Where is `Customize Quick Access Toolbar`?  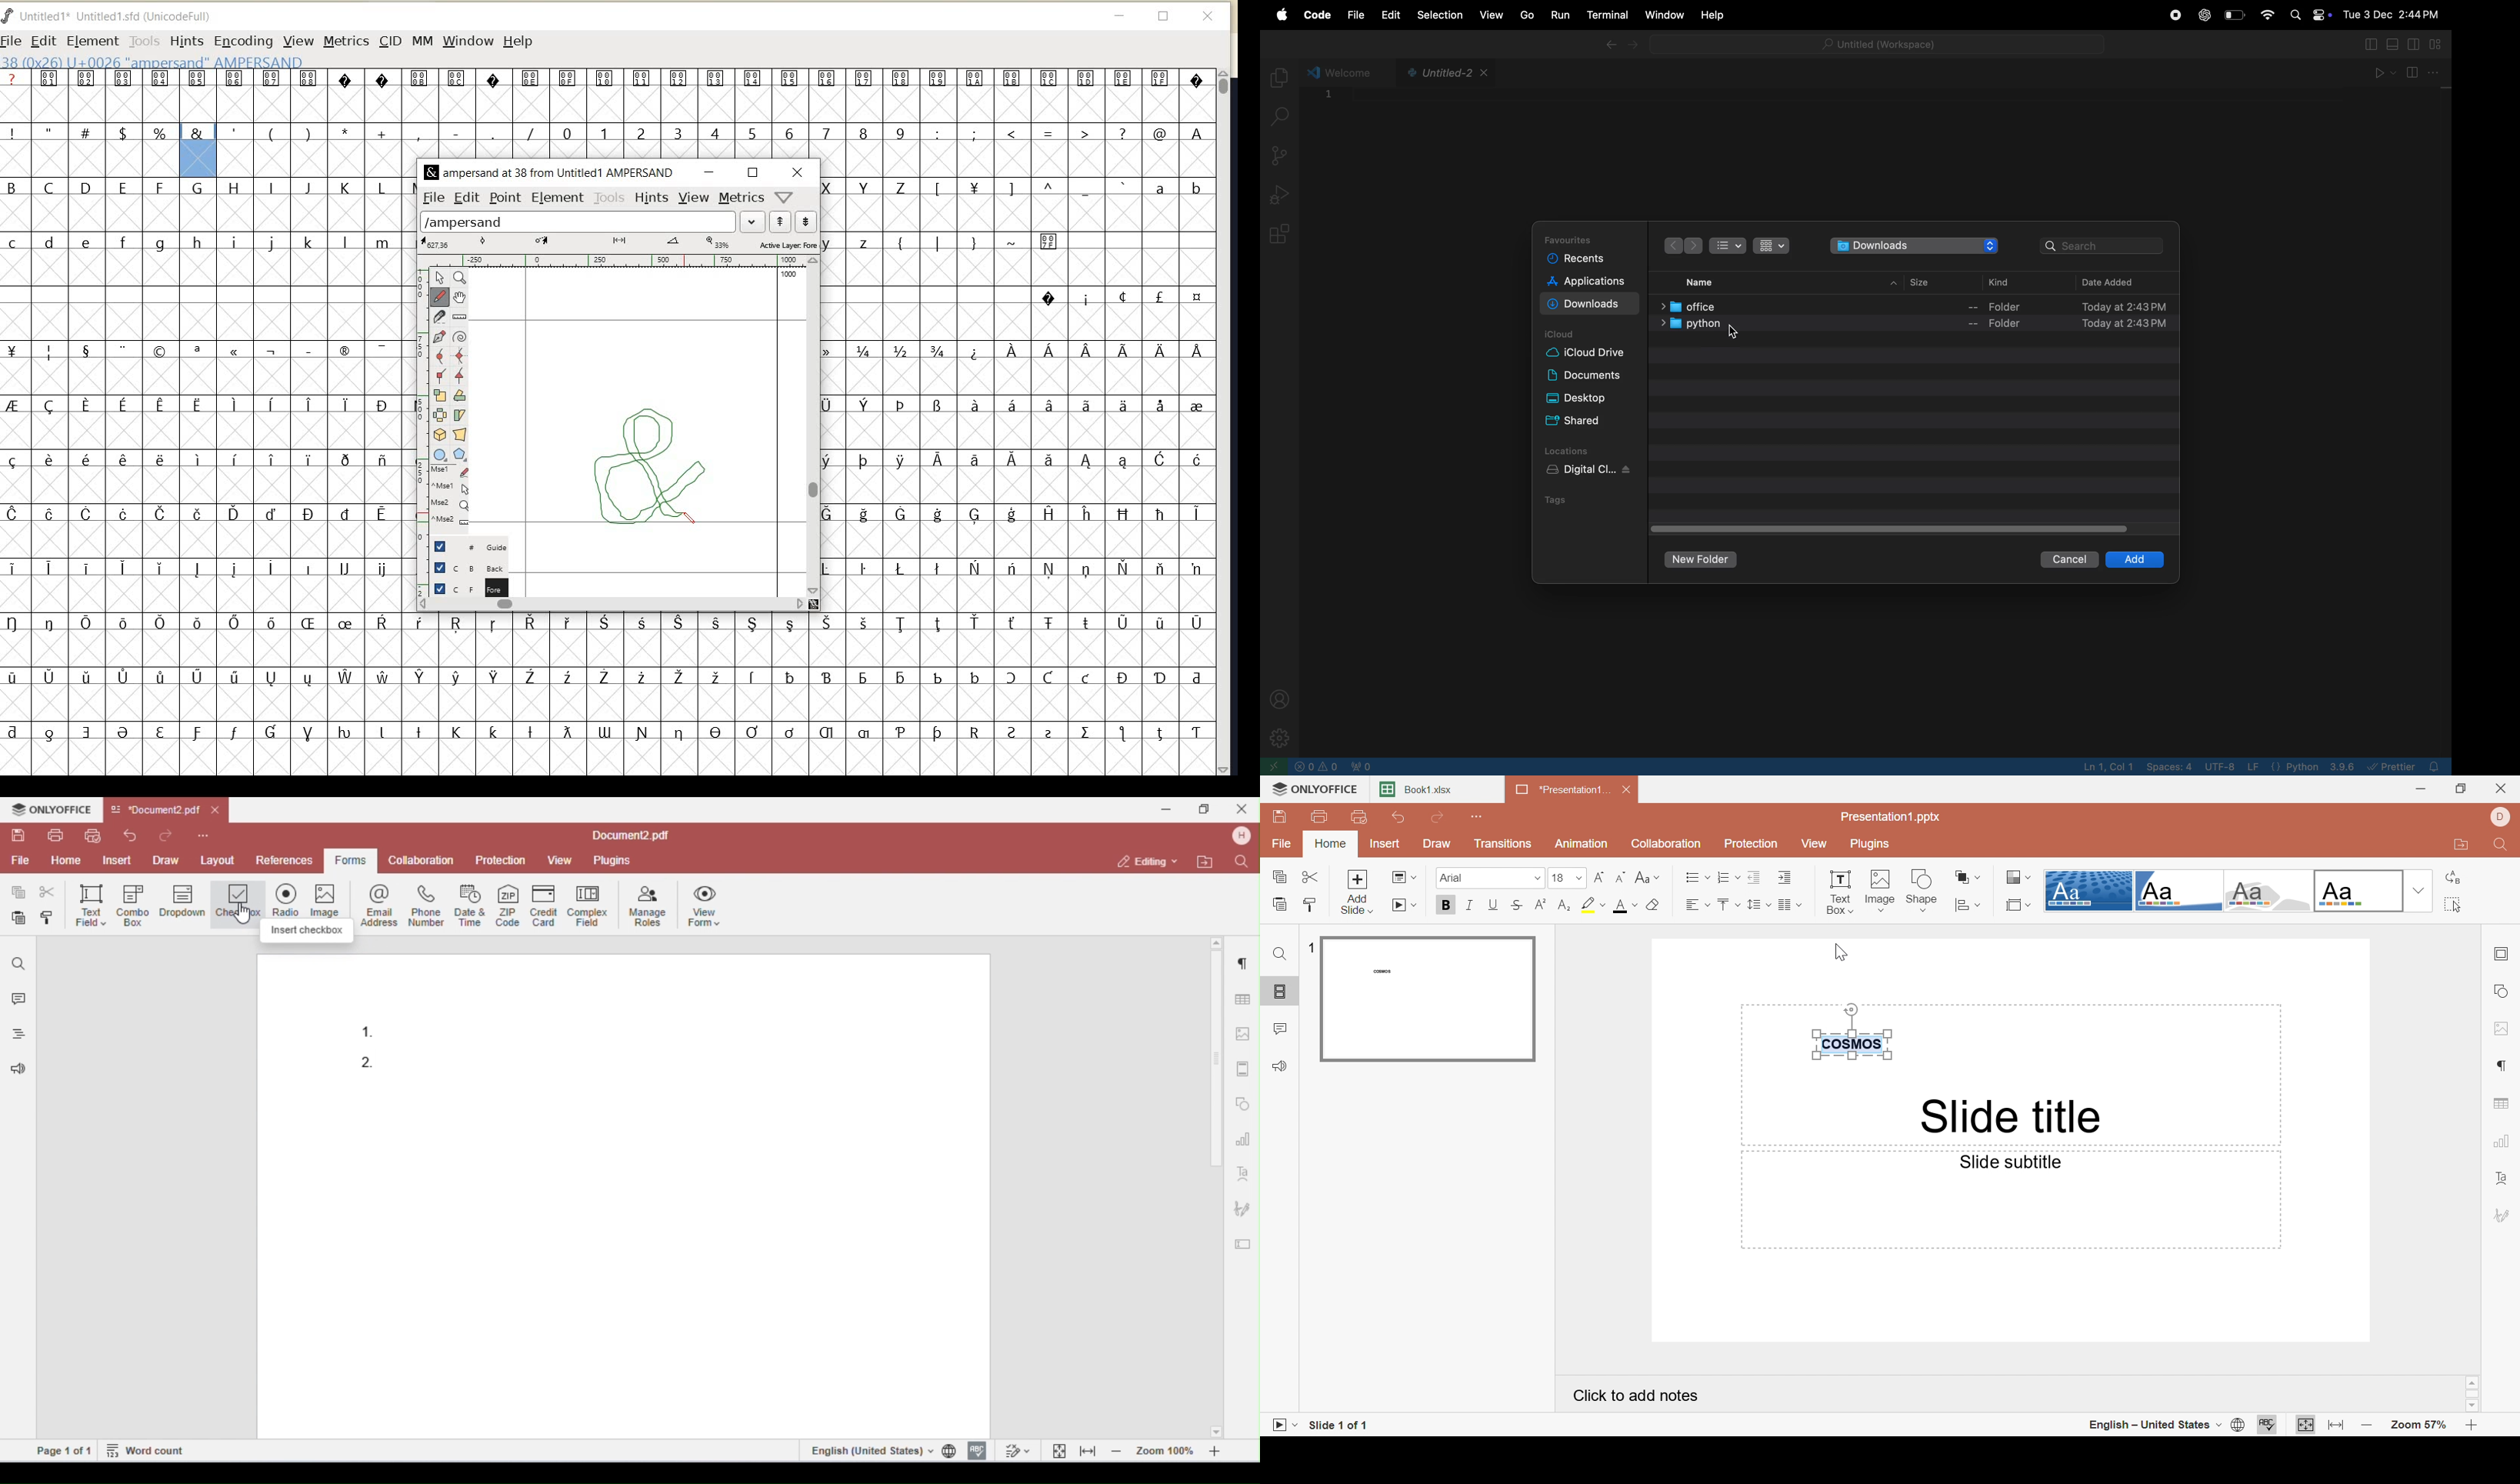 Customize Quick Access Toolbar is located at coordinates (1476, 817).